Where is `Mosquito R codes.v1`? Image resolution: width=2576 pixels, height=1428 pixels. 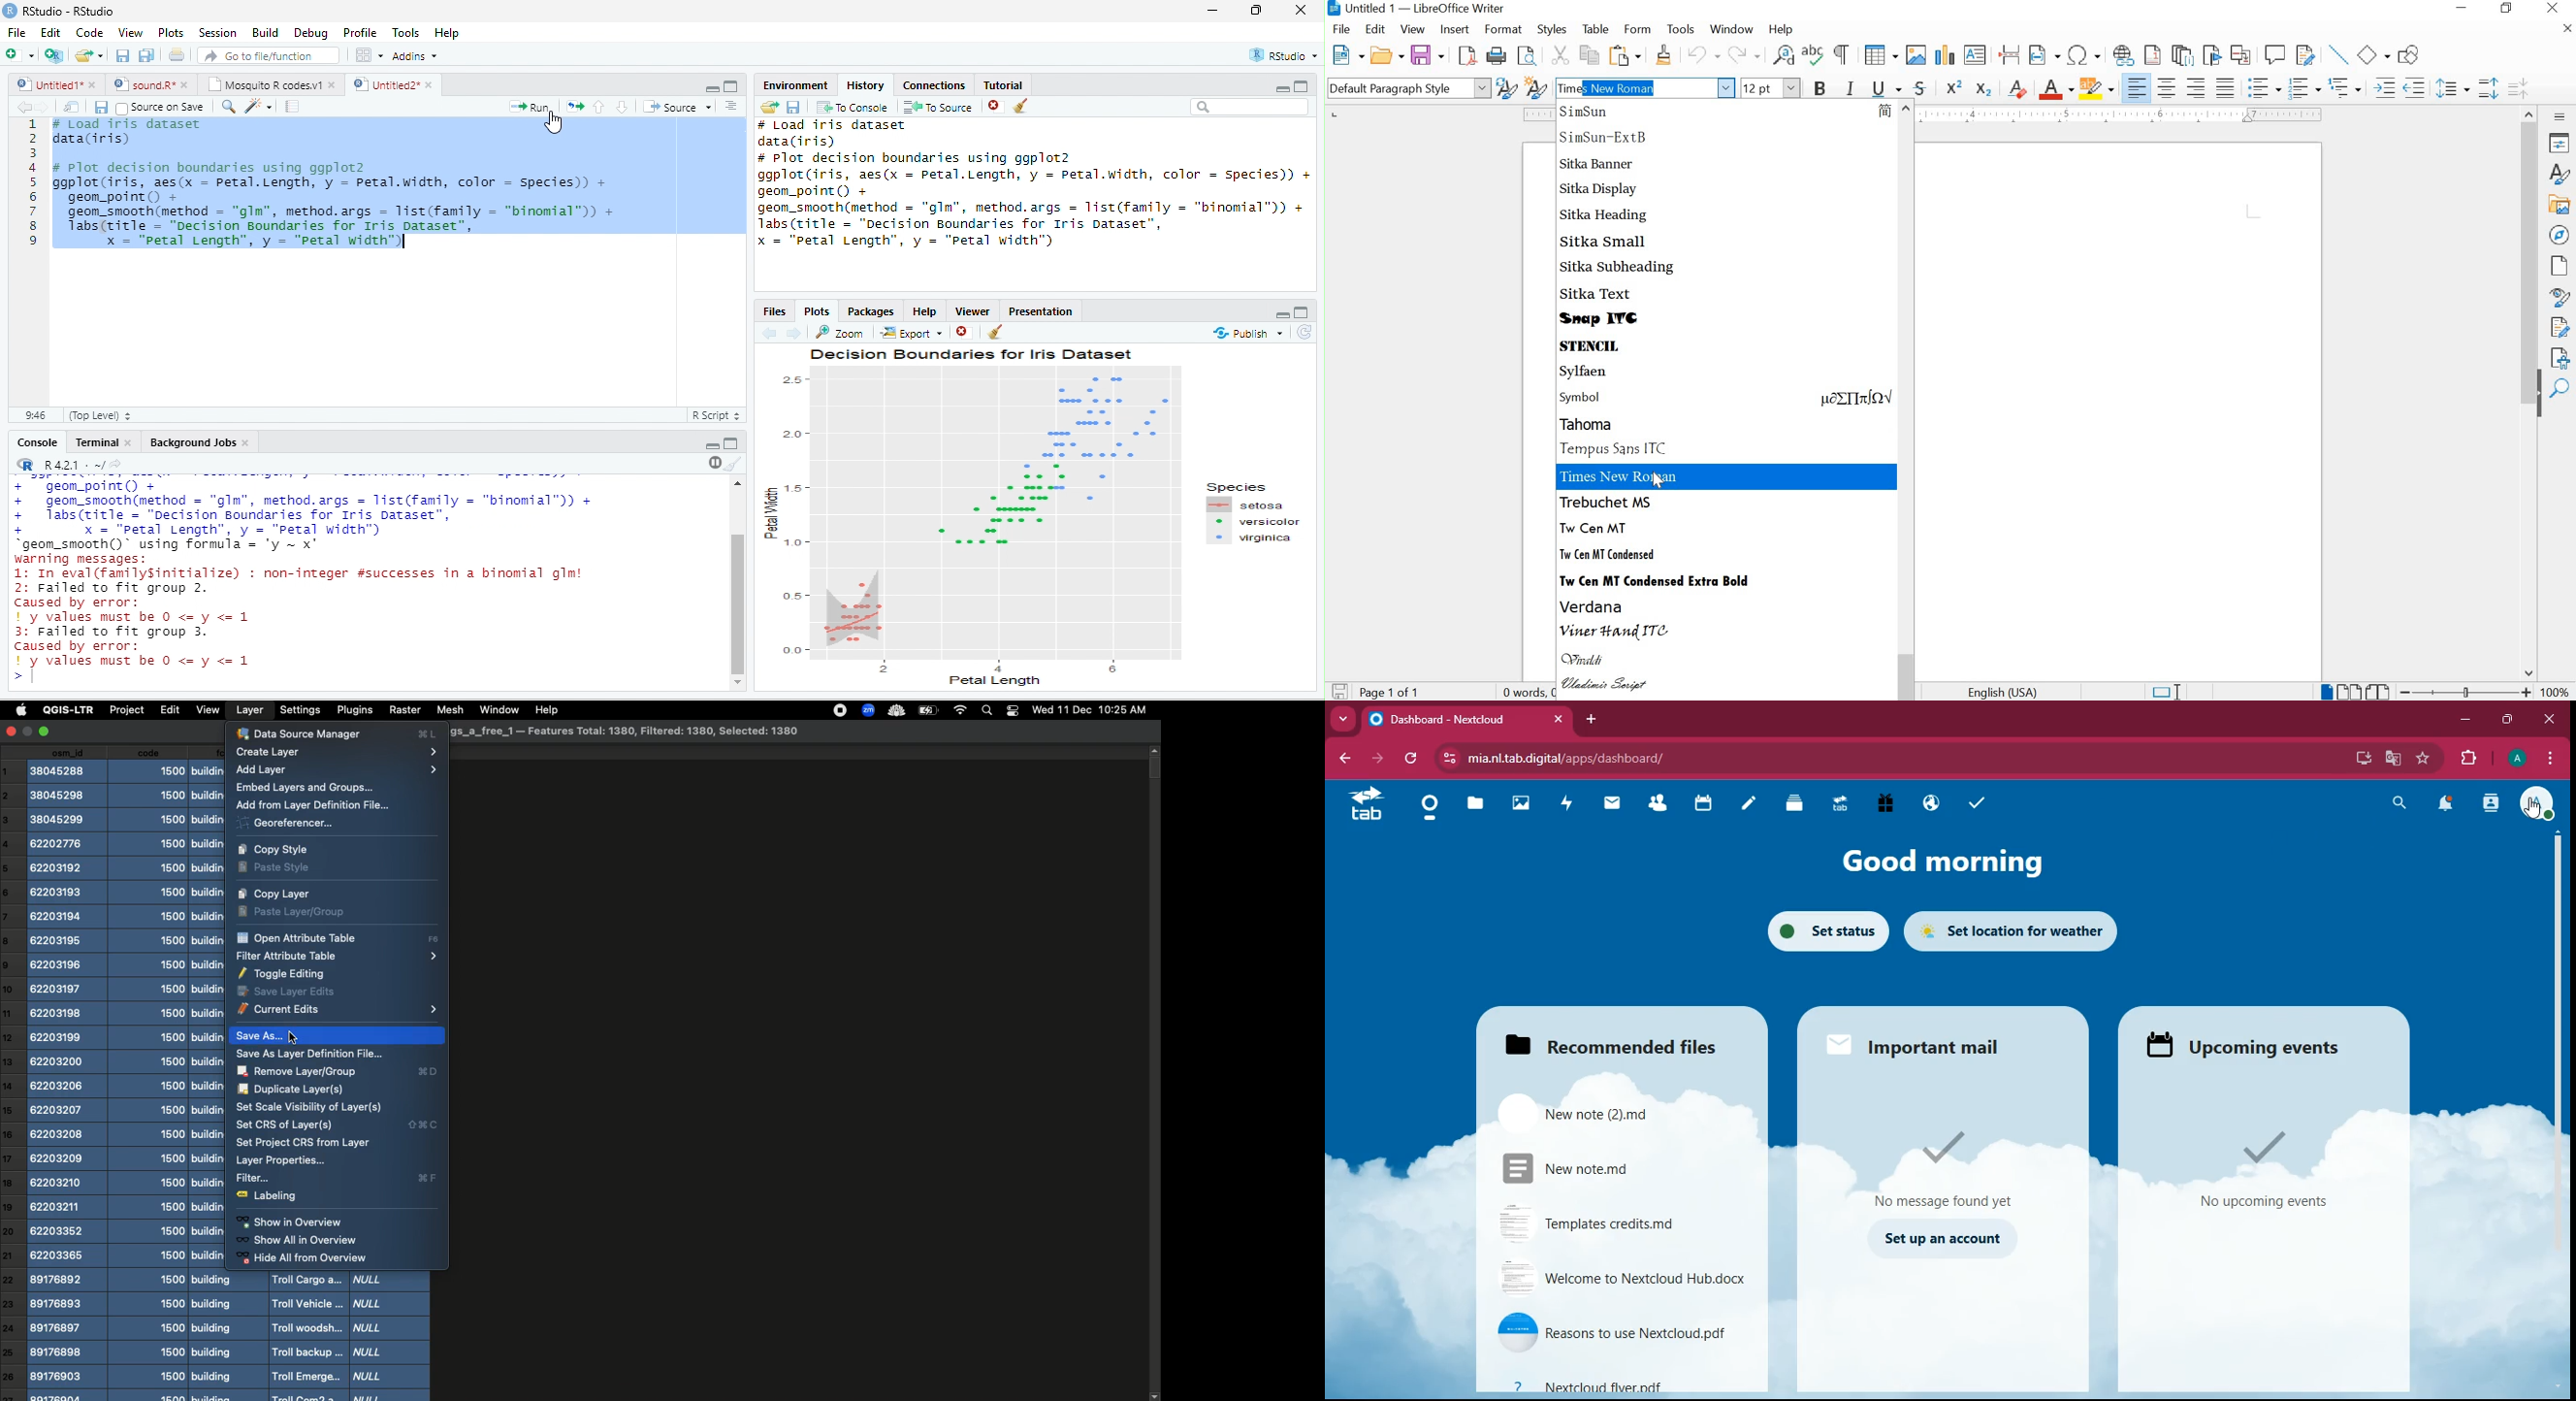
Mosquito R codes.v1 is located at coordinates (263, 84).